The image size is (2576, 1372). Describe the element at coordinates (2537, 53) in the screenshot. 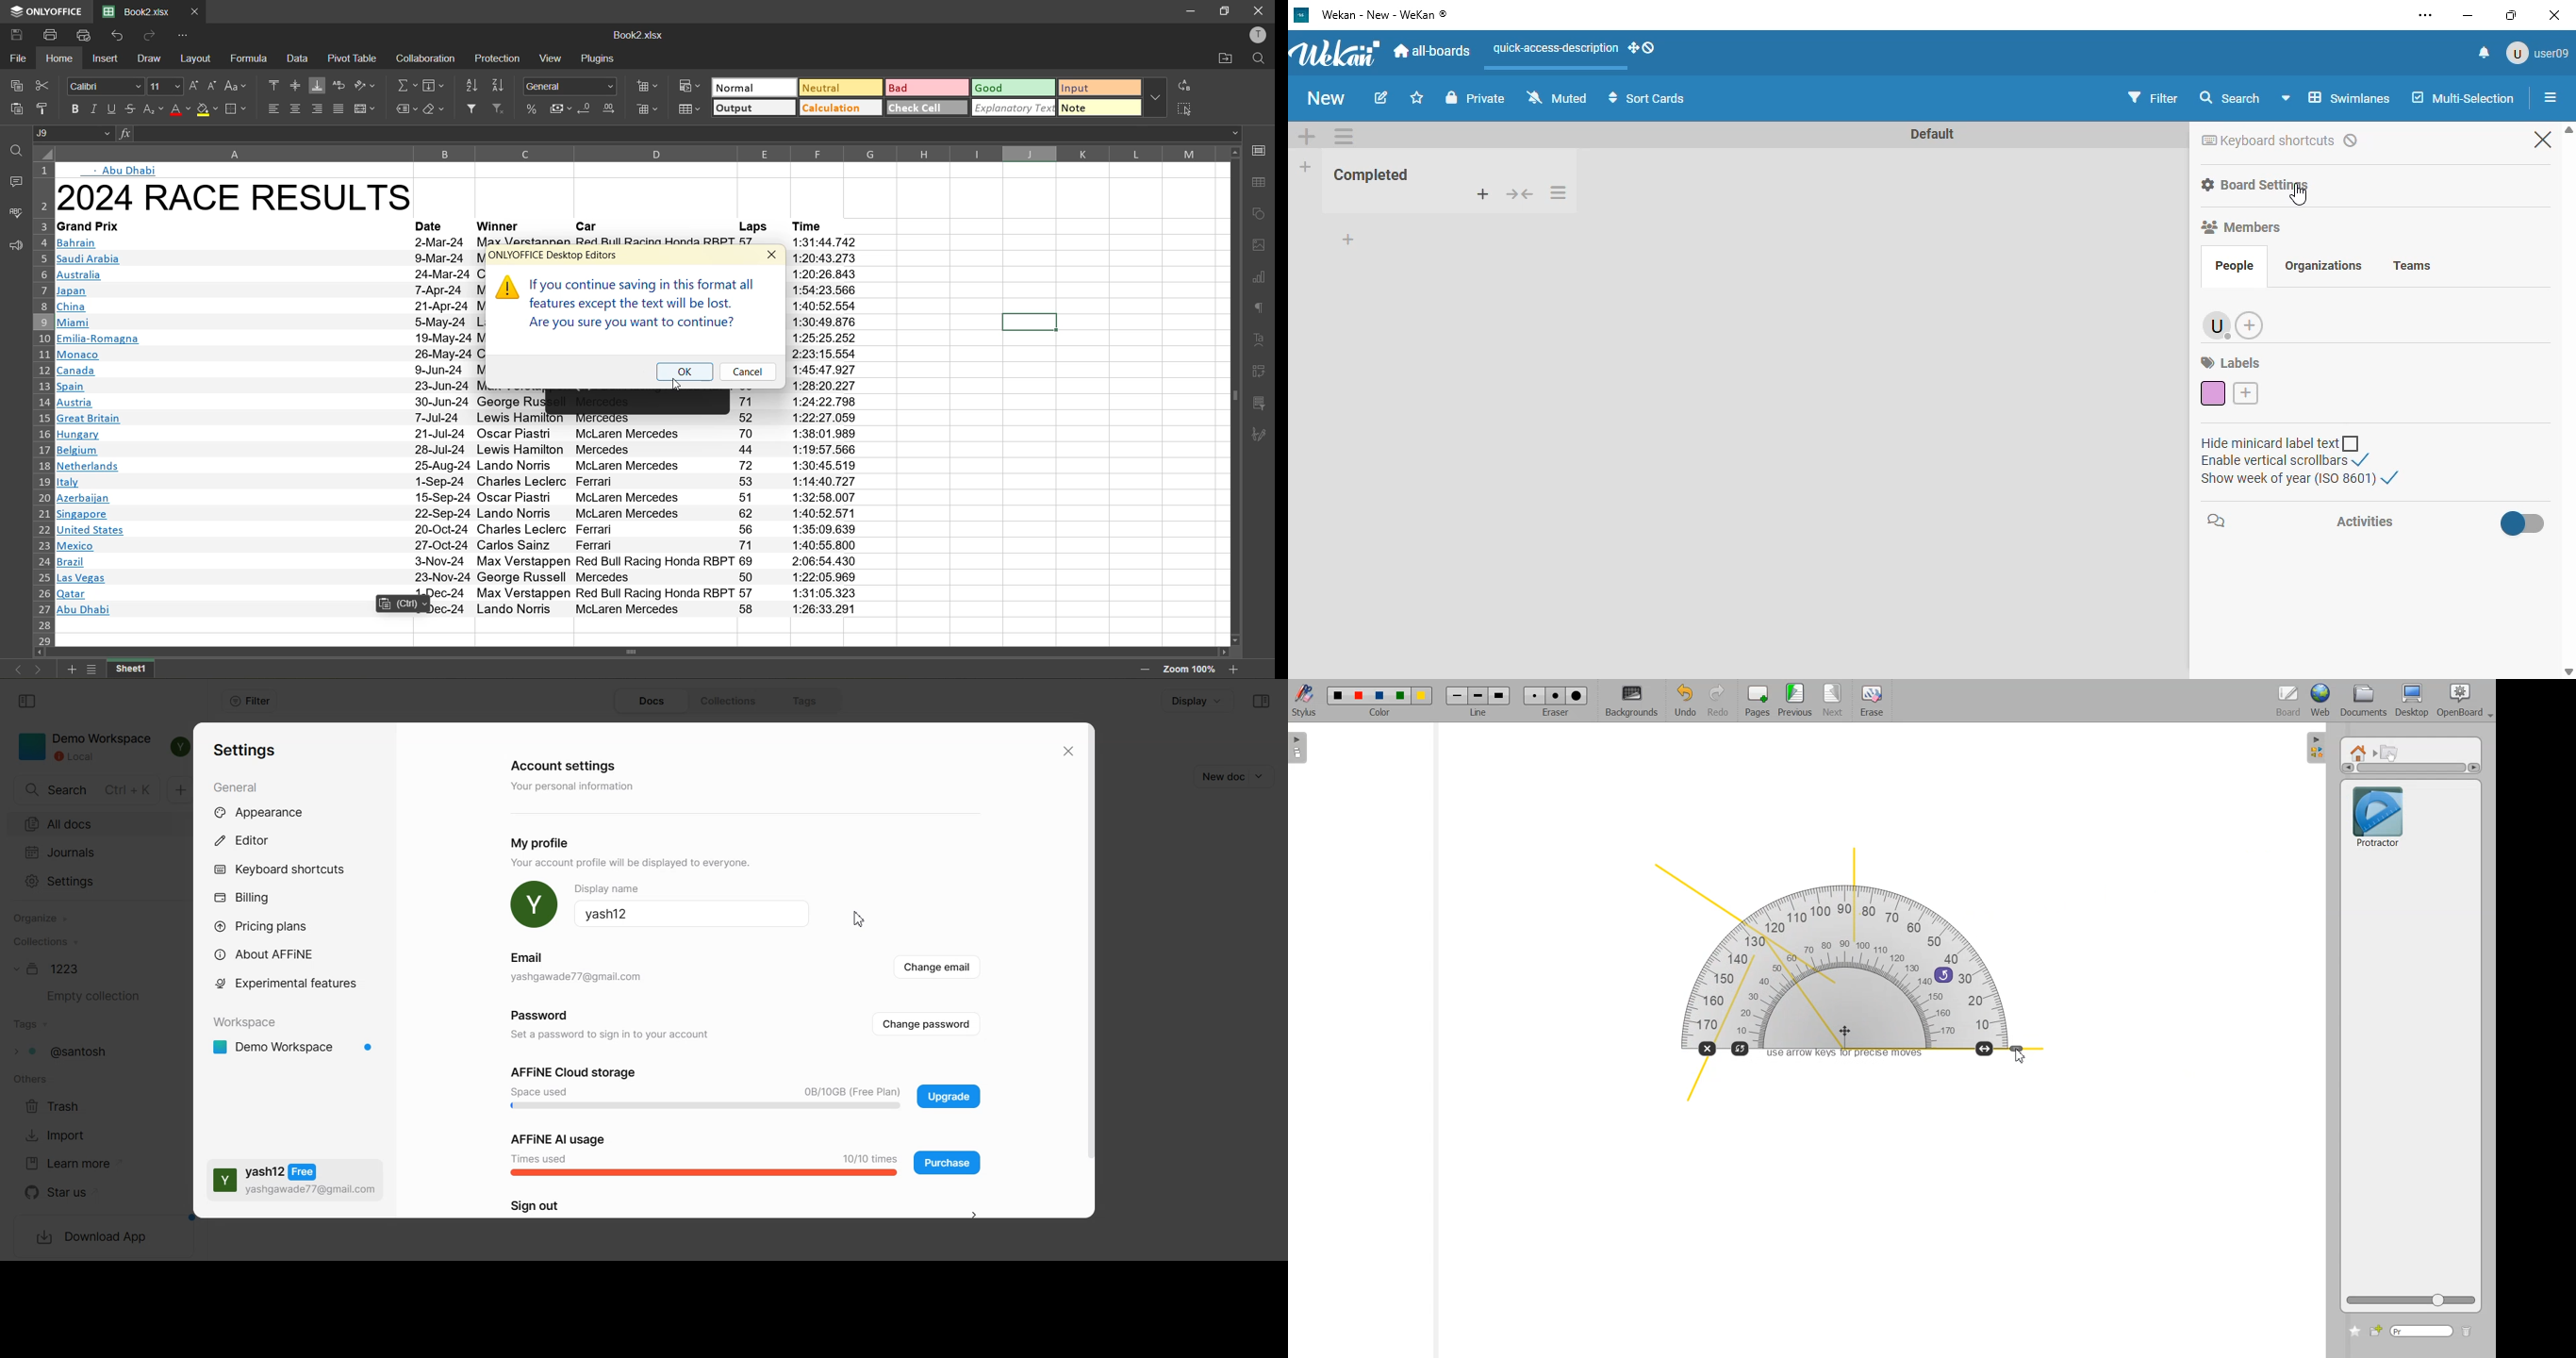

I see `user09 profile` at that location.